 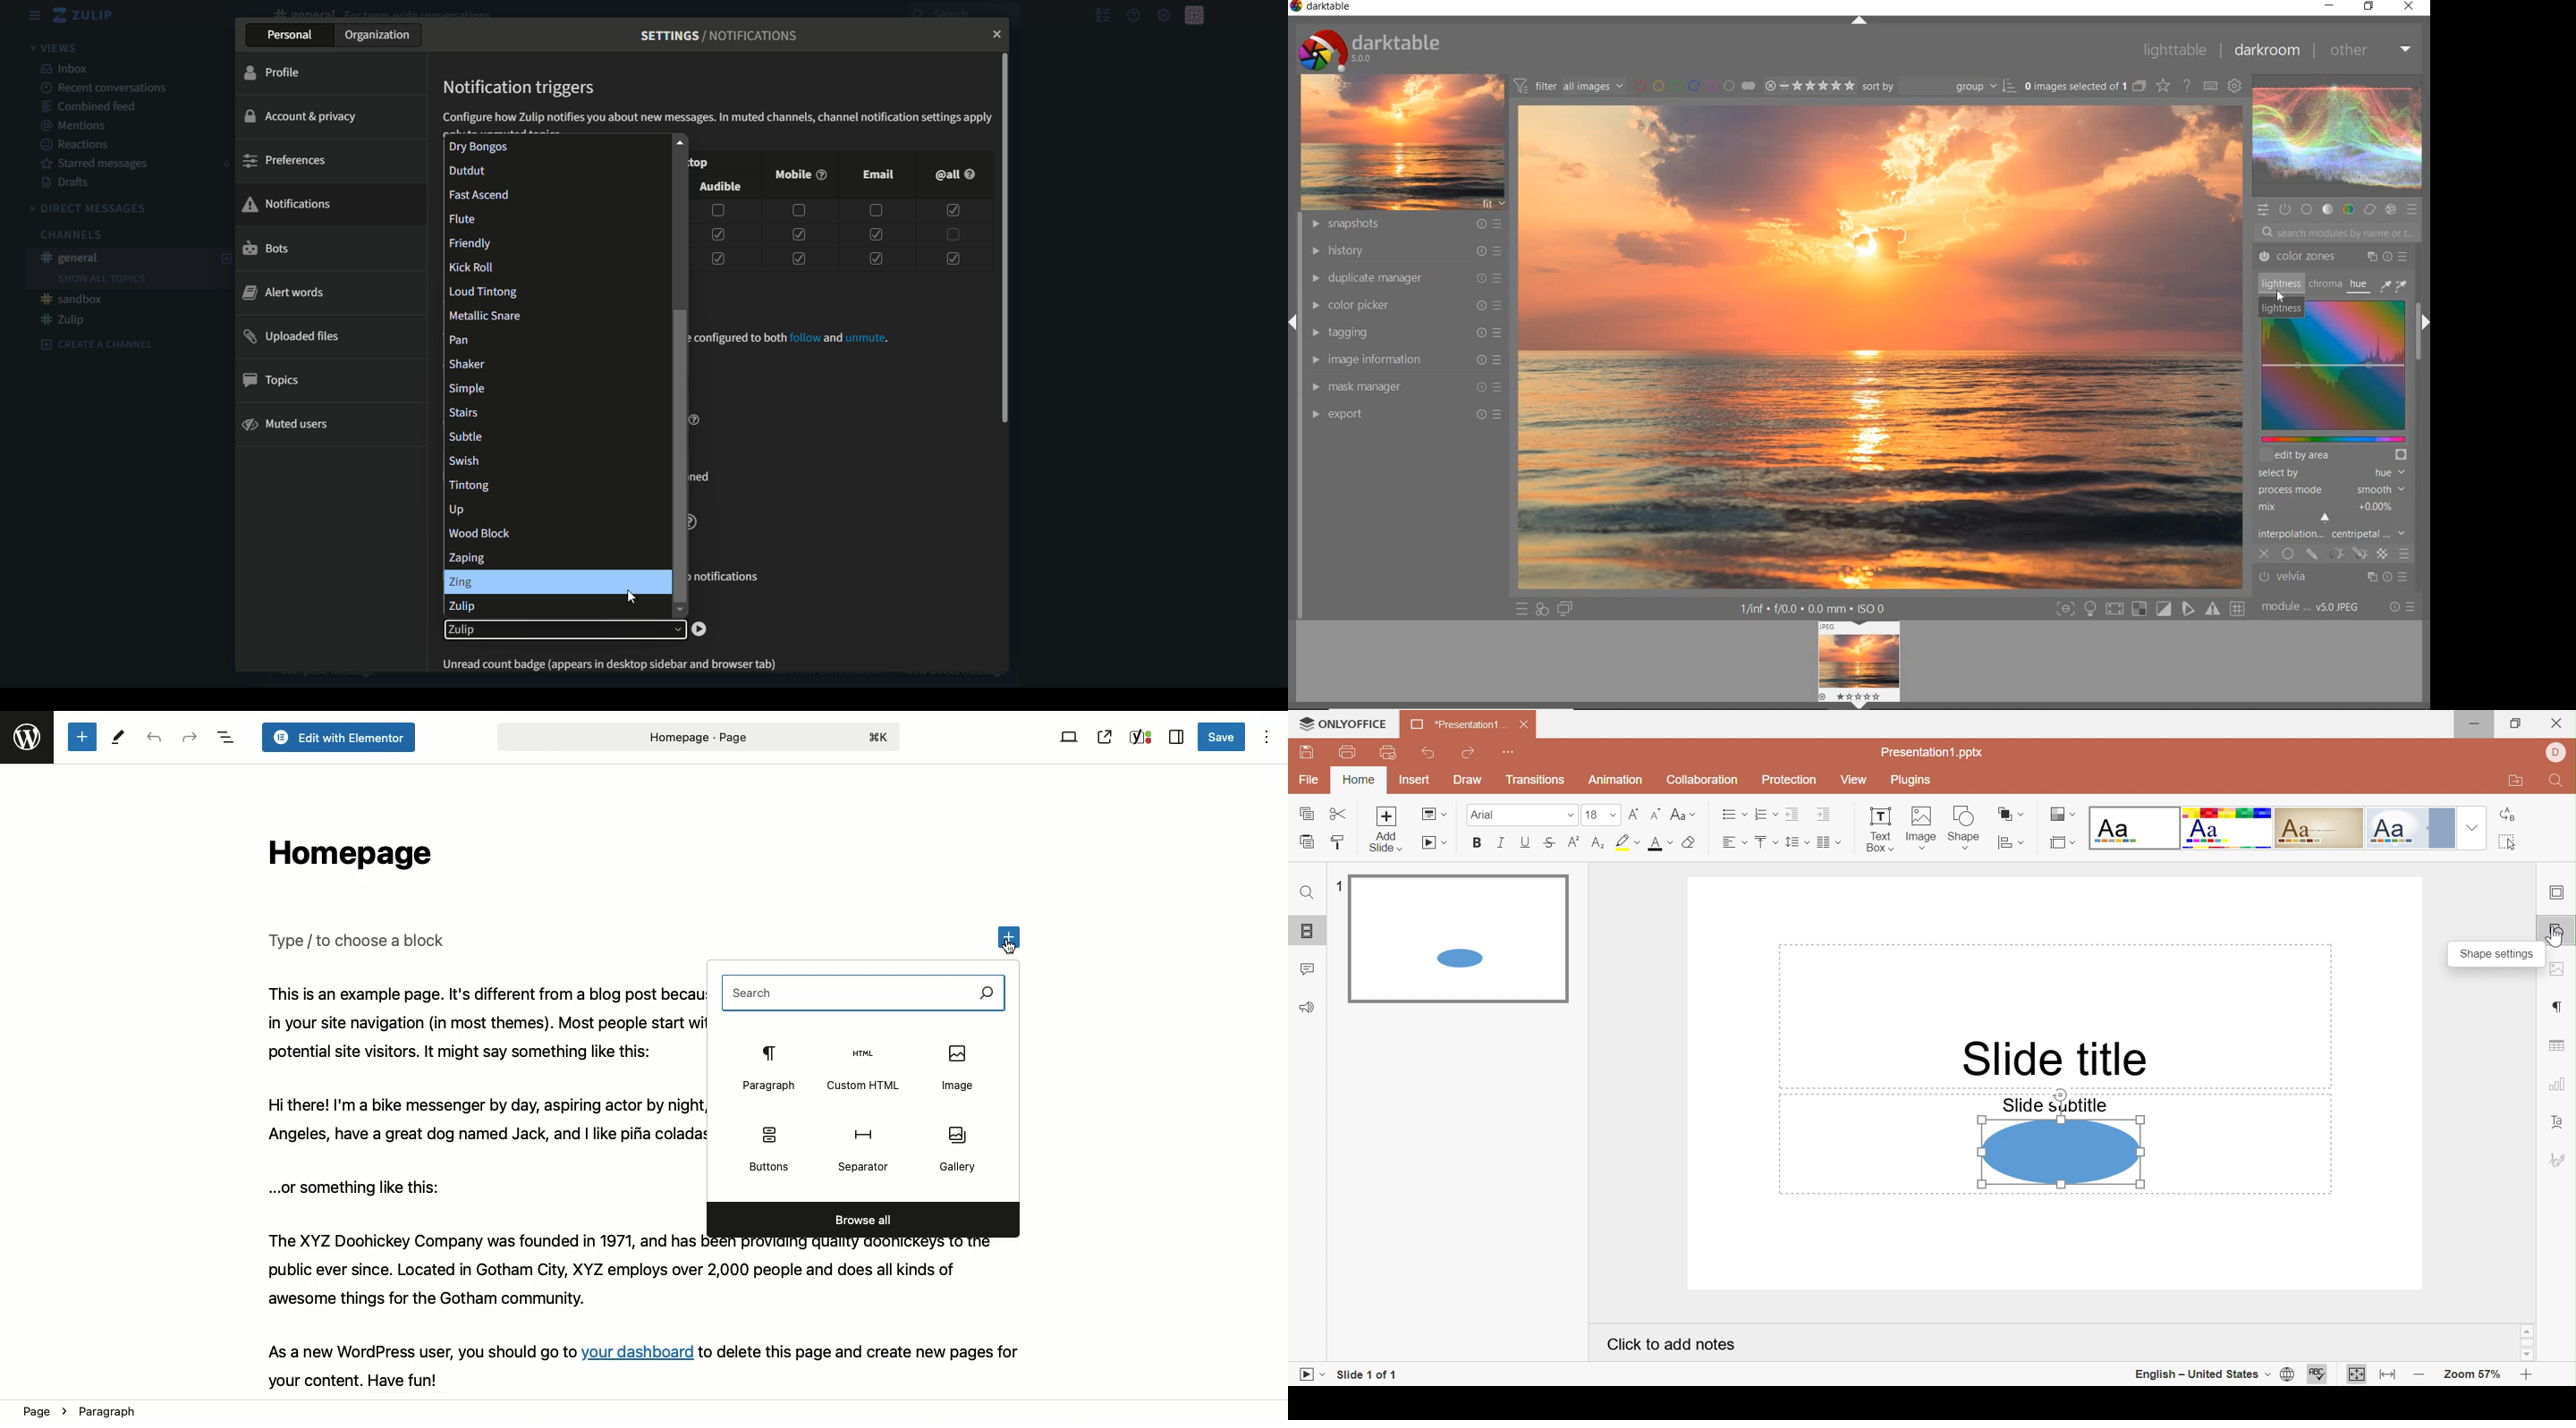 What do you see at coordinates (679, 611) in the screenshot?
I see `scroll down` at bounding box center [679, 611].